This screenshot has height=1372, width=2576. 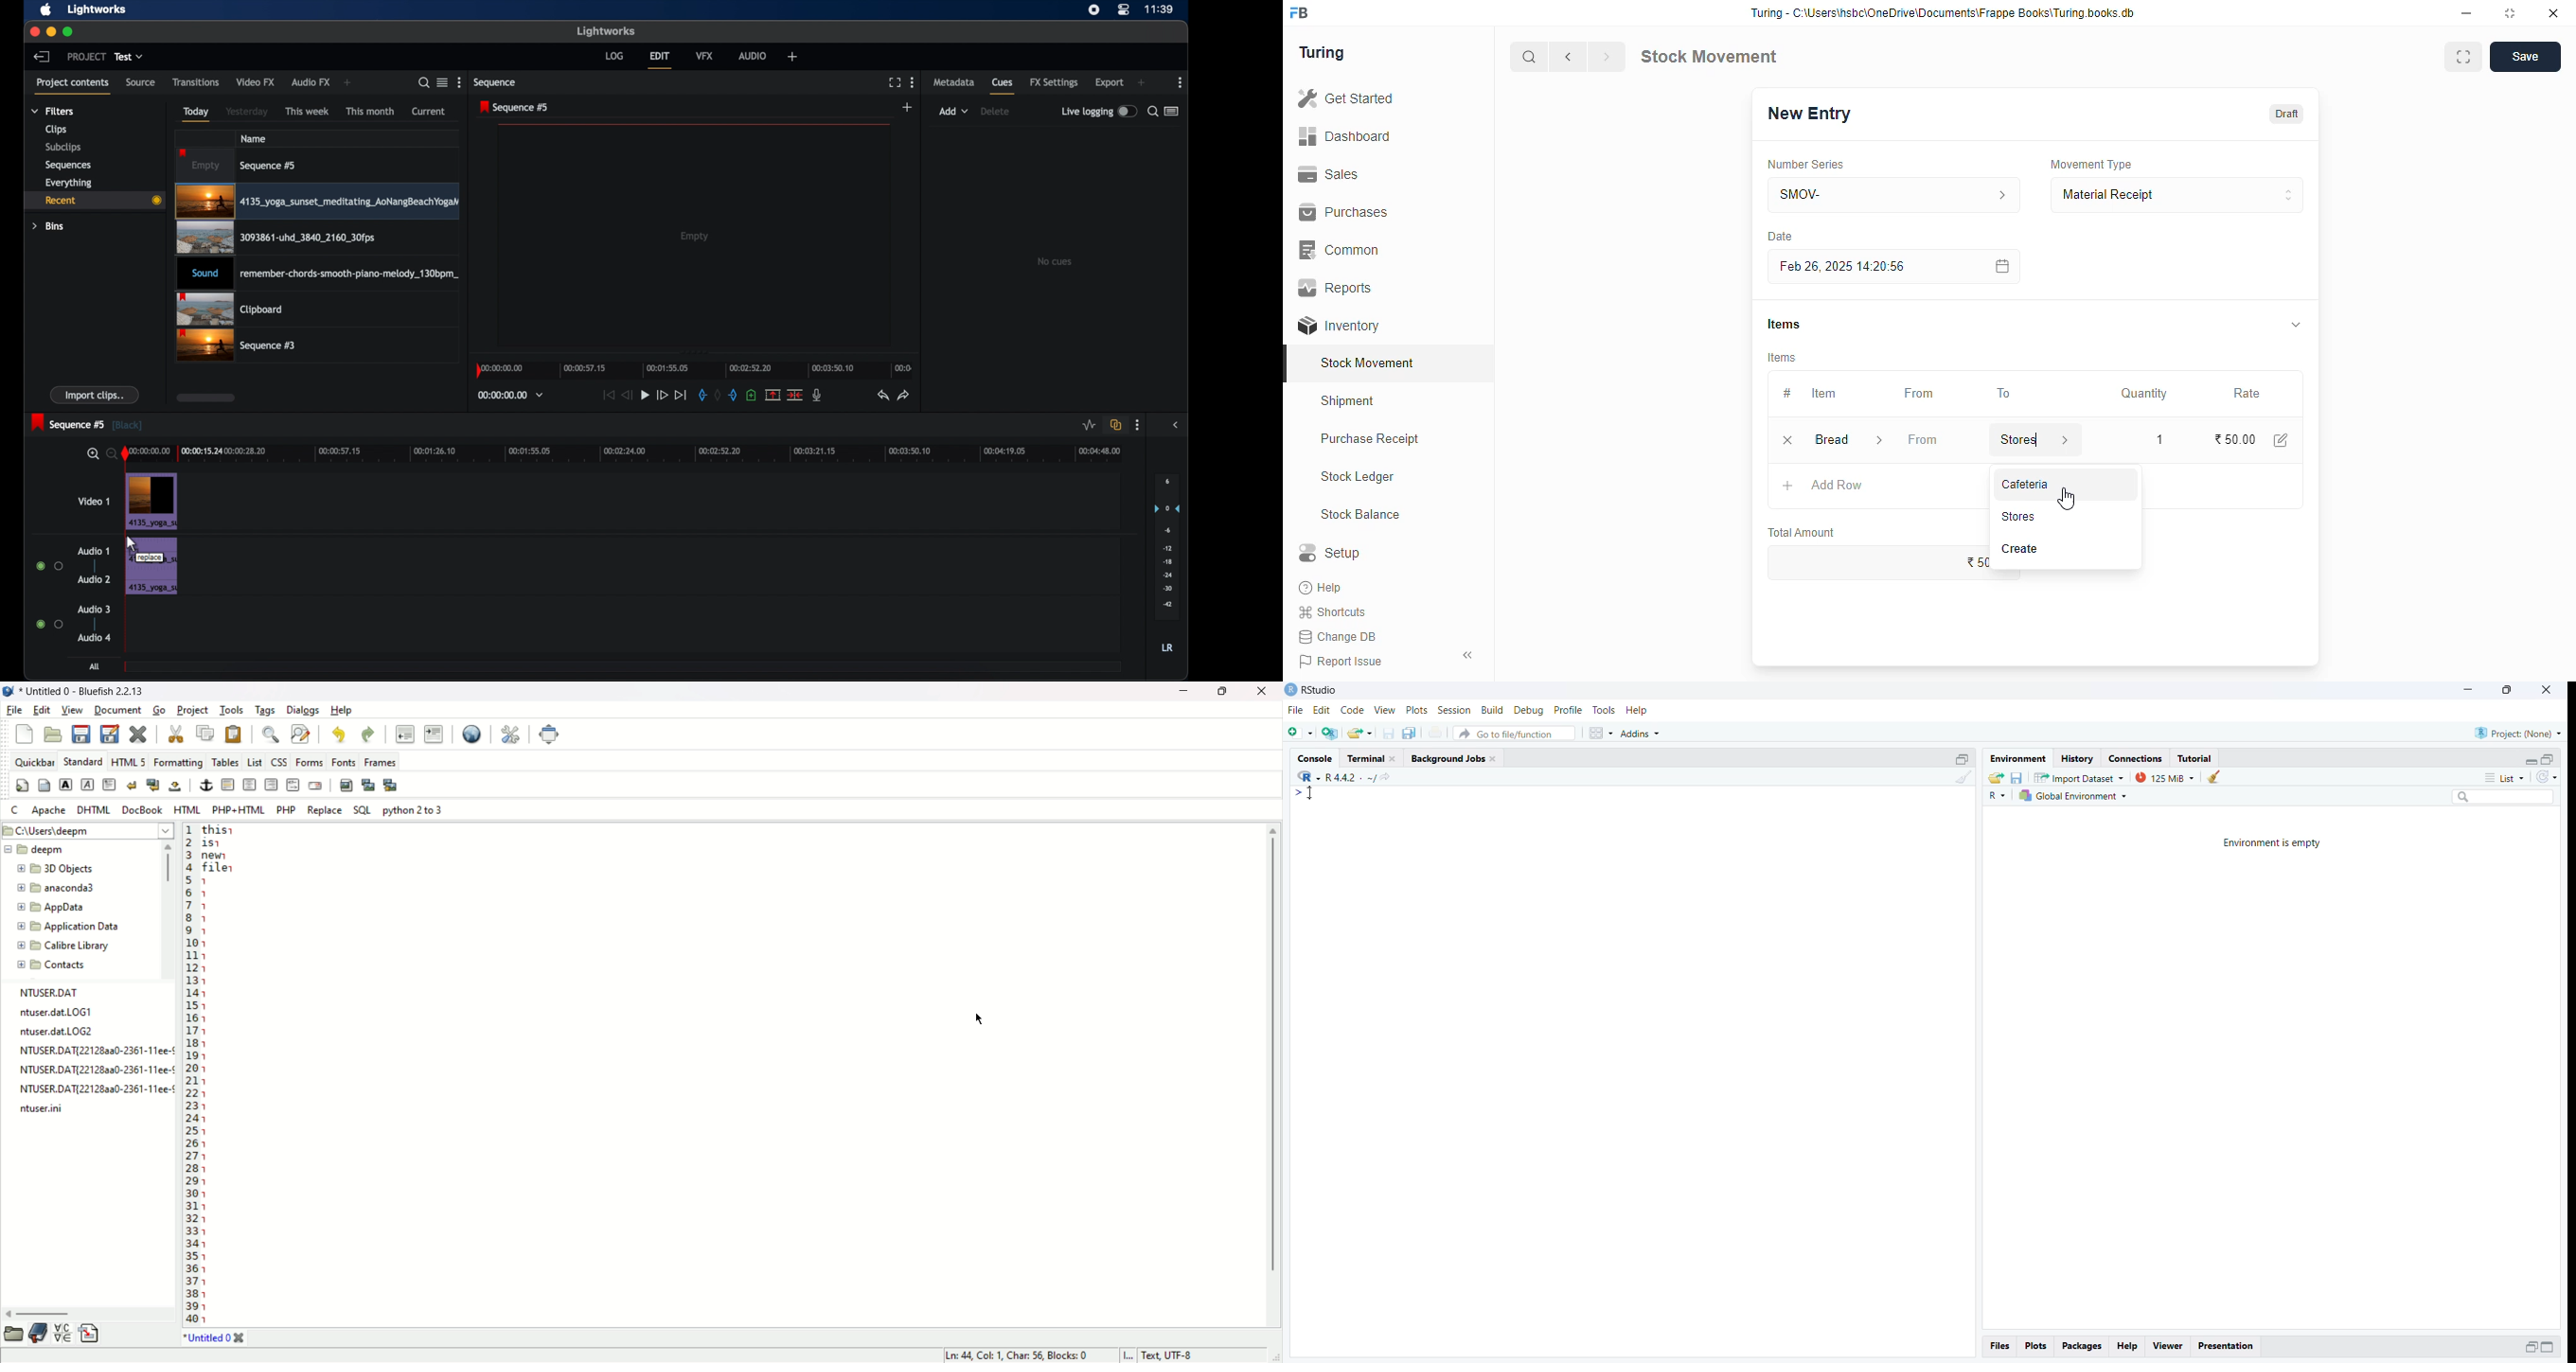 I want to click on list, so click(x=255, y=762).